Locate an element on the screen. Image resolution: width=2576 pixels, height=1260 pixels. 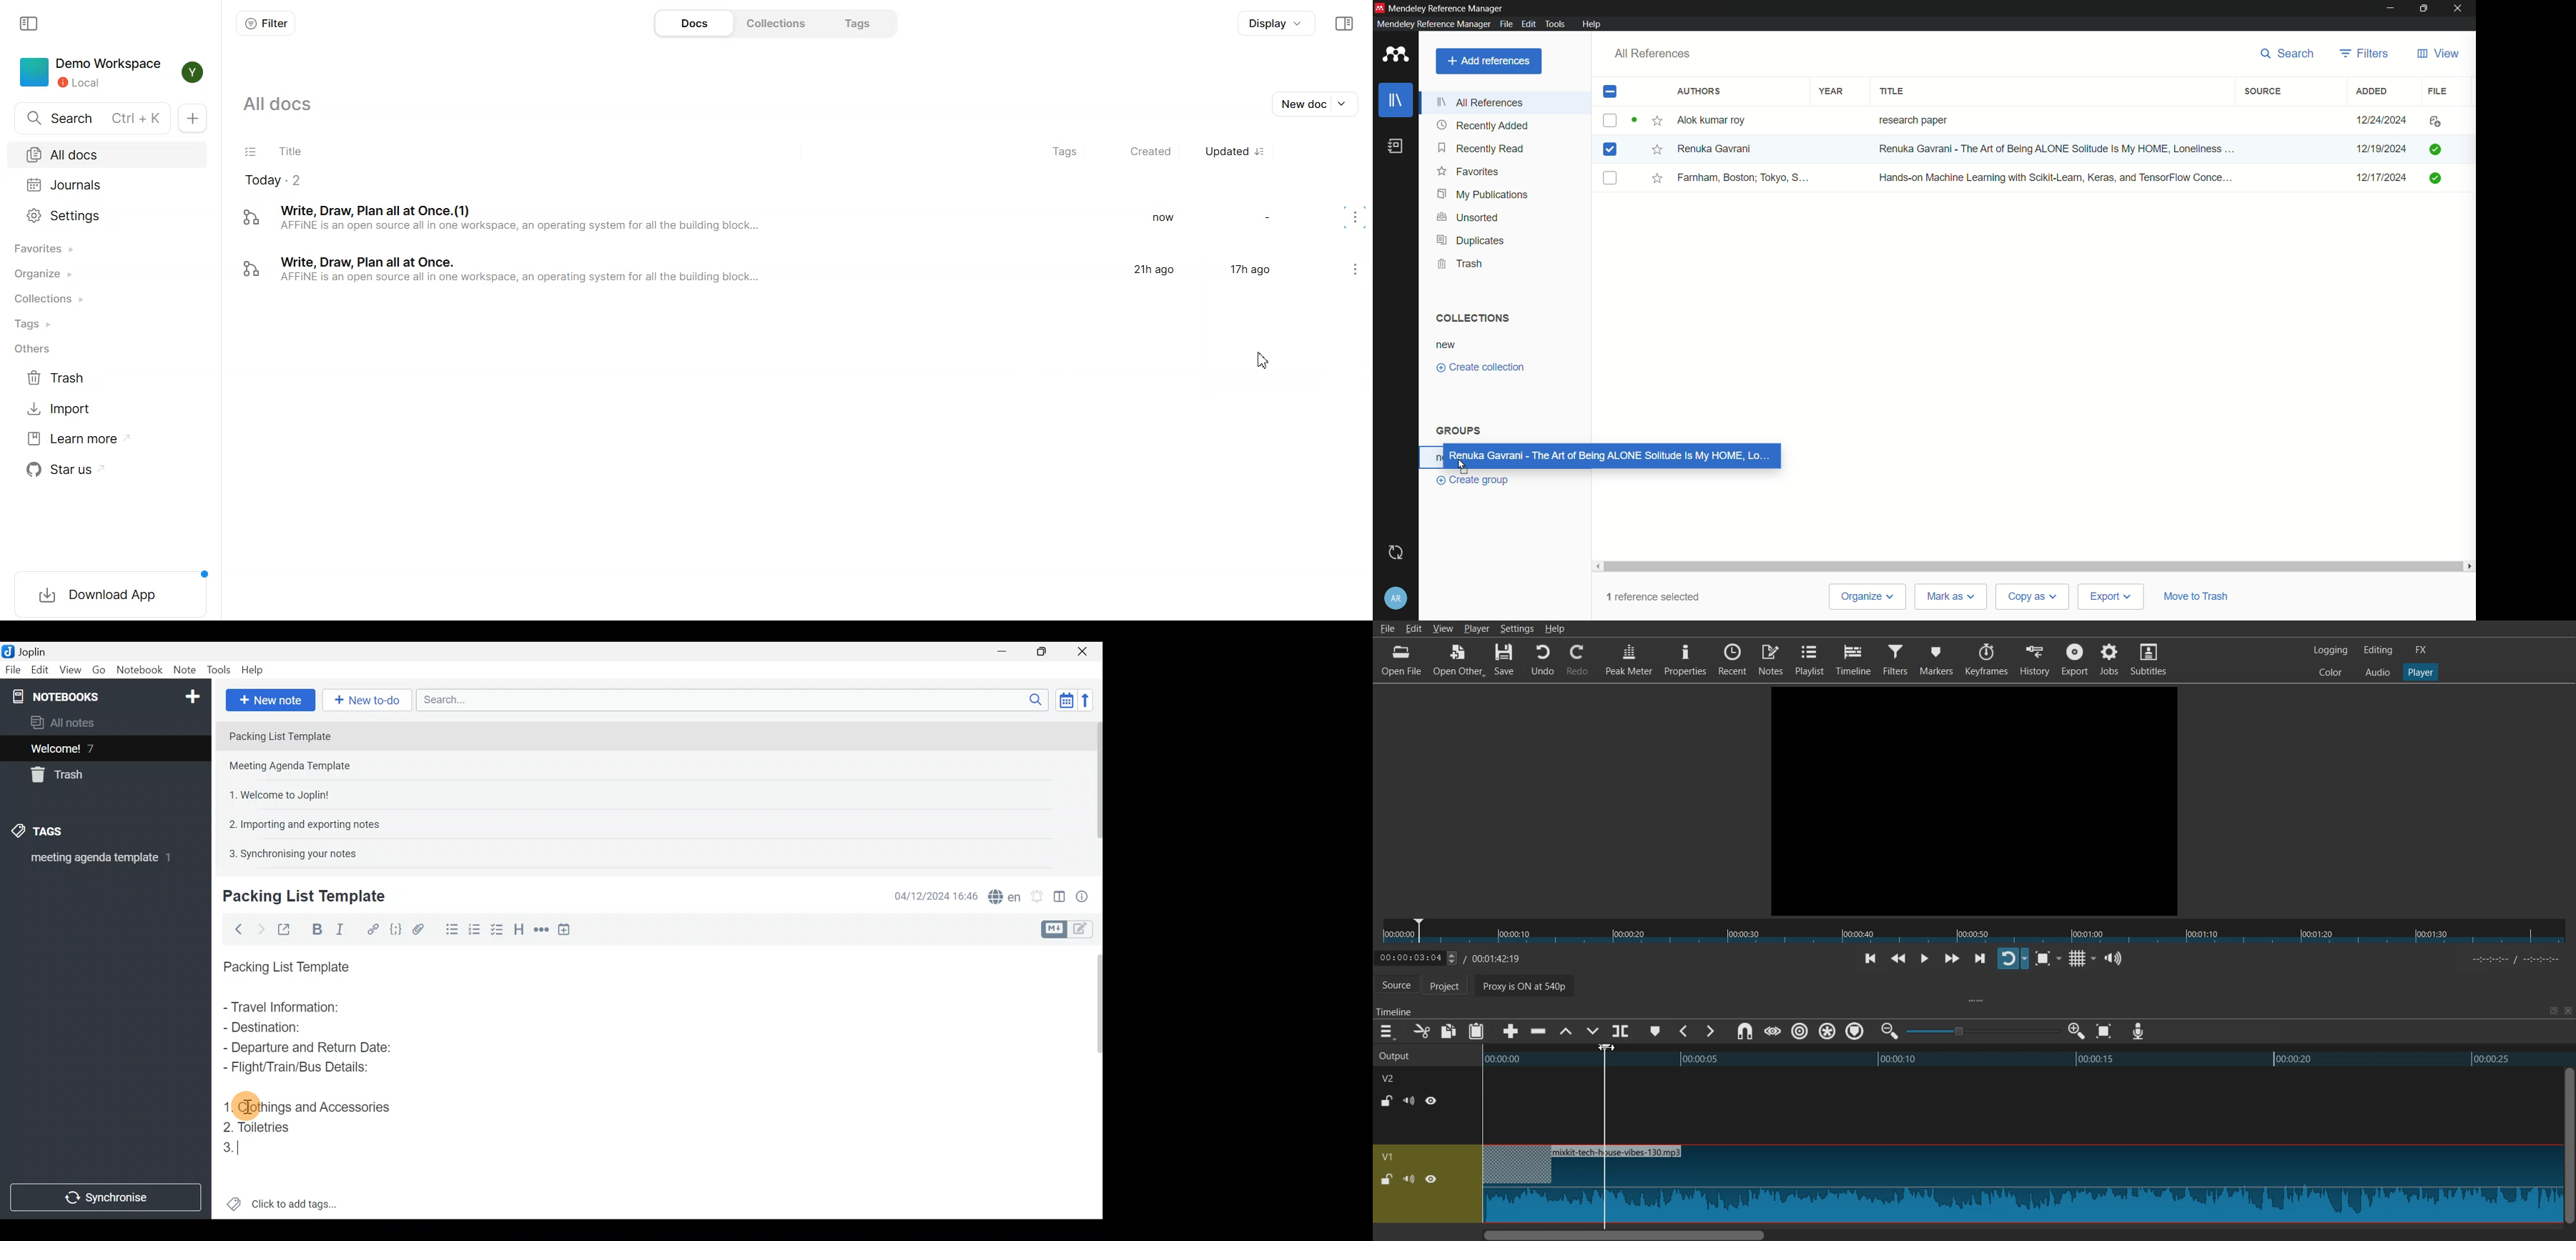
Tags is located at coordinates (56, 833).